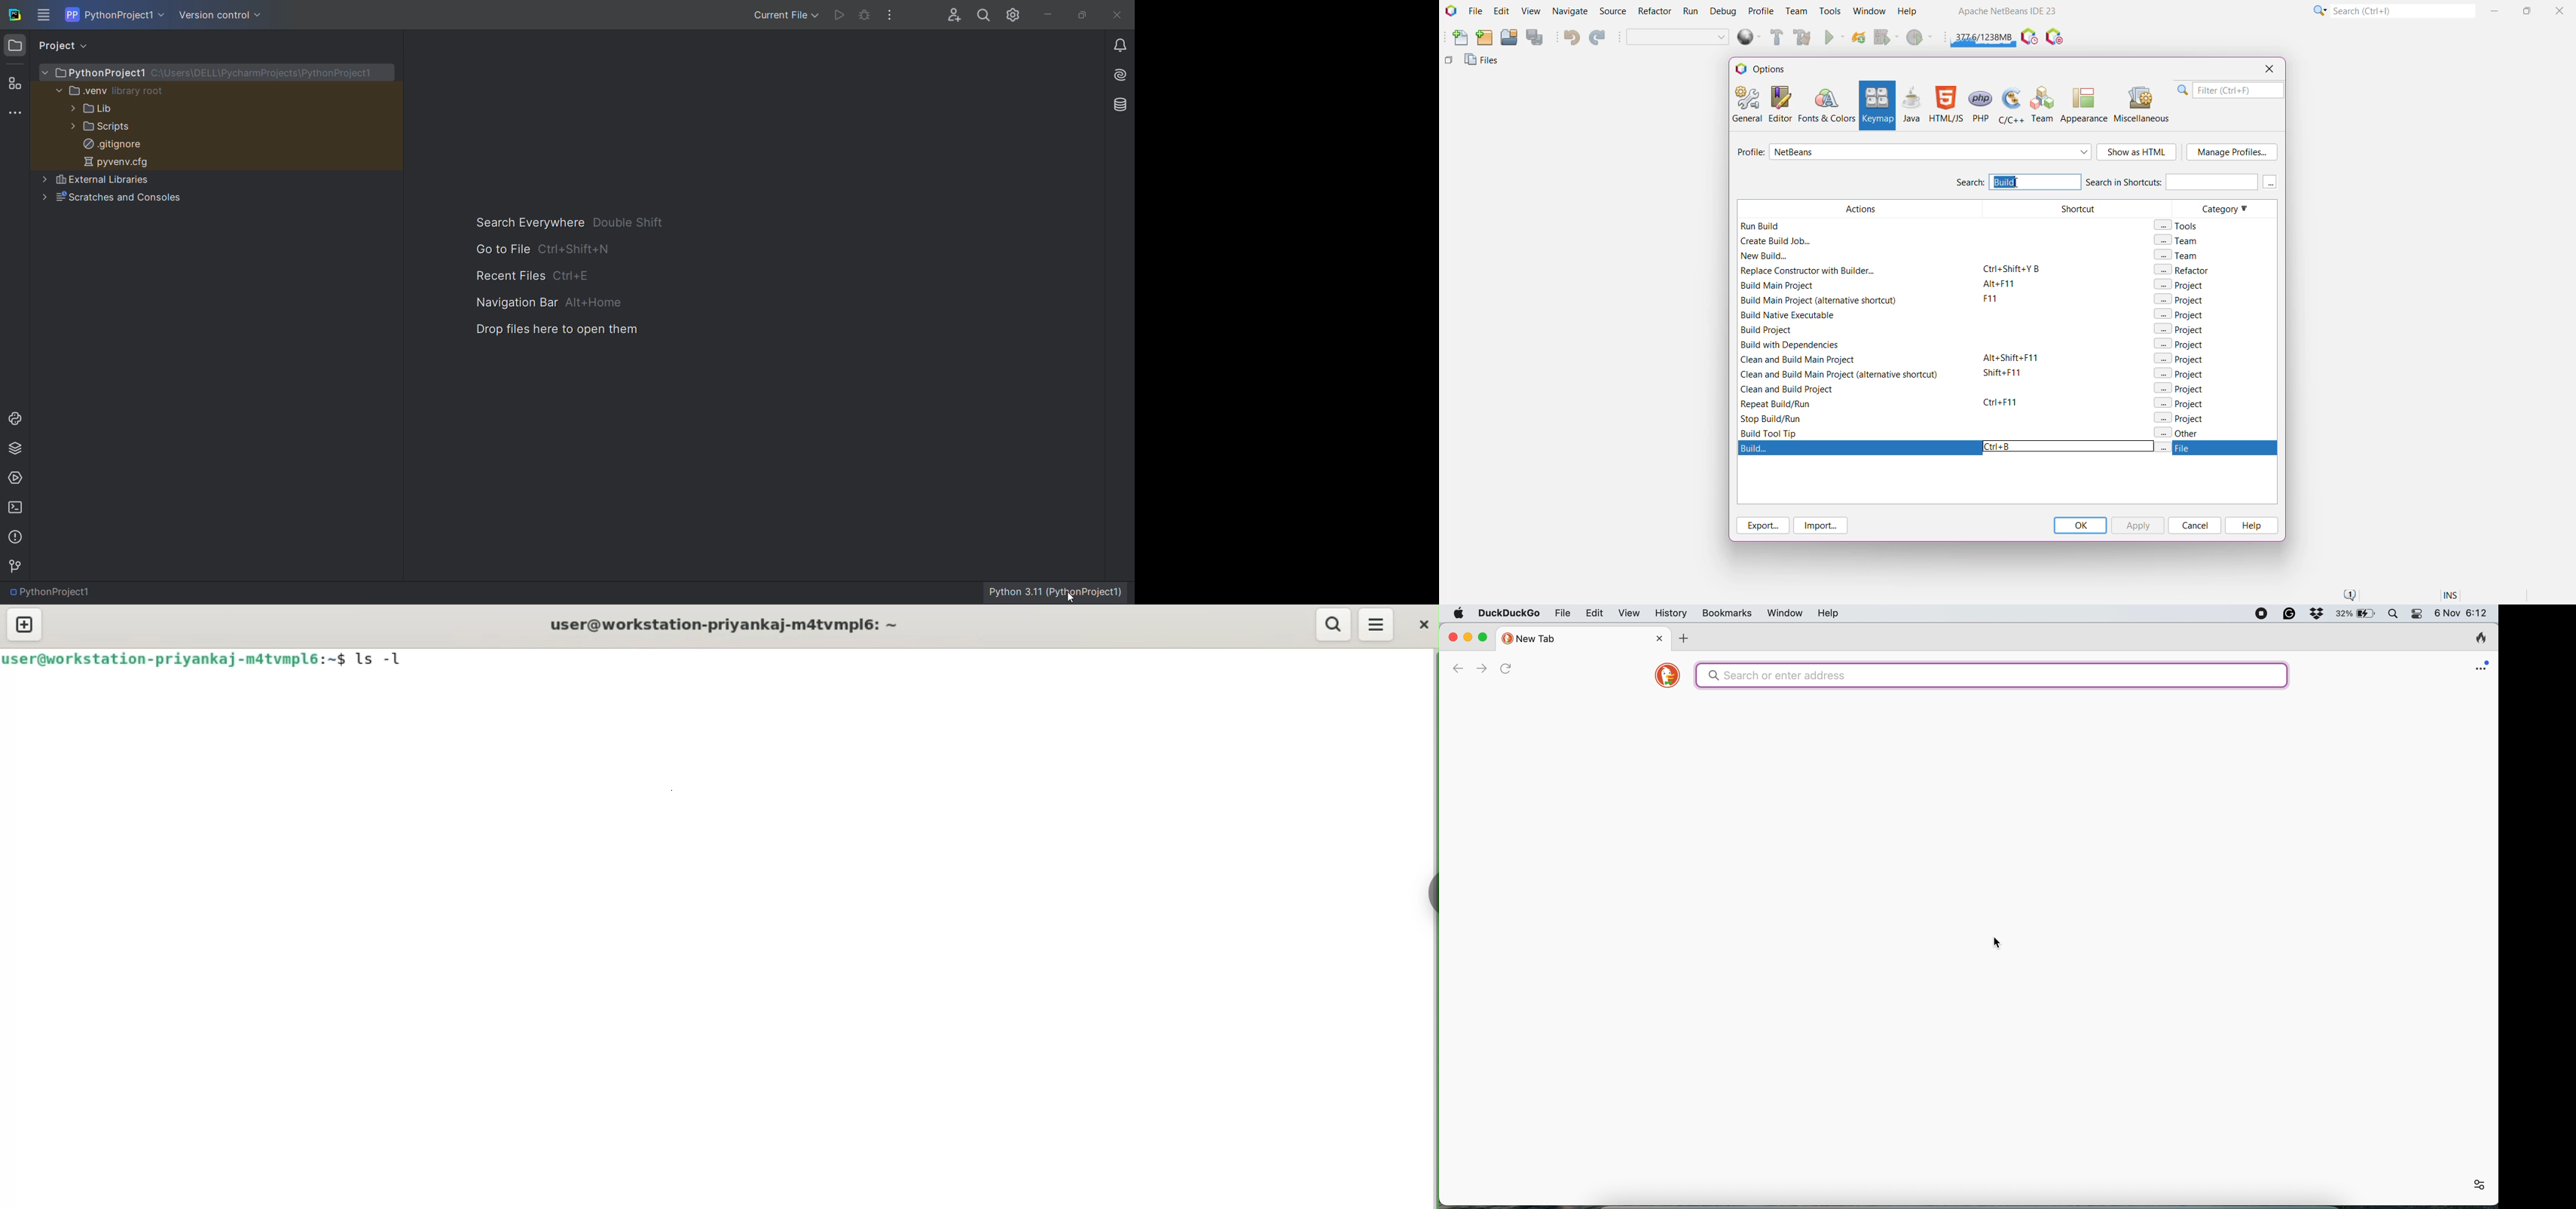  I want to click on new tab, so click(1574, 638).